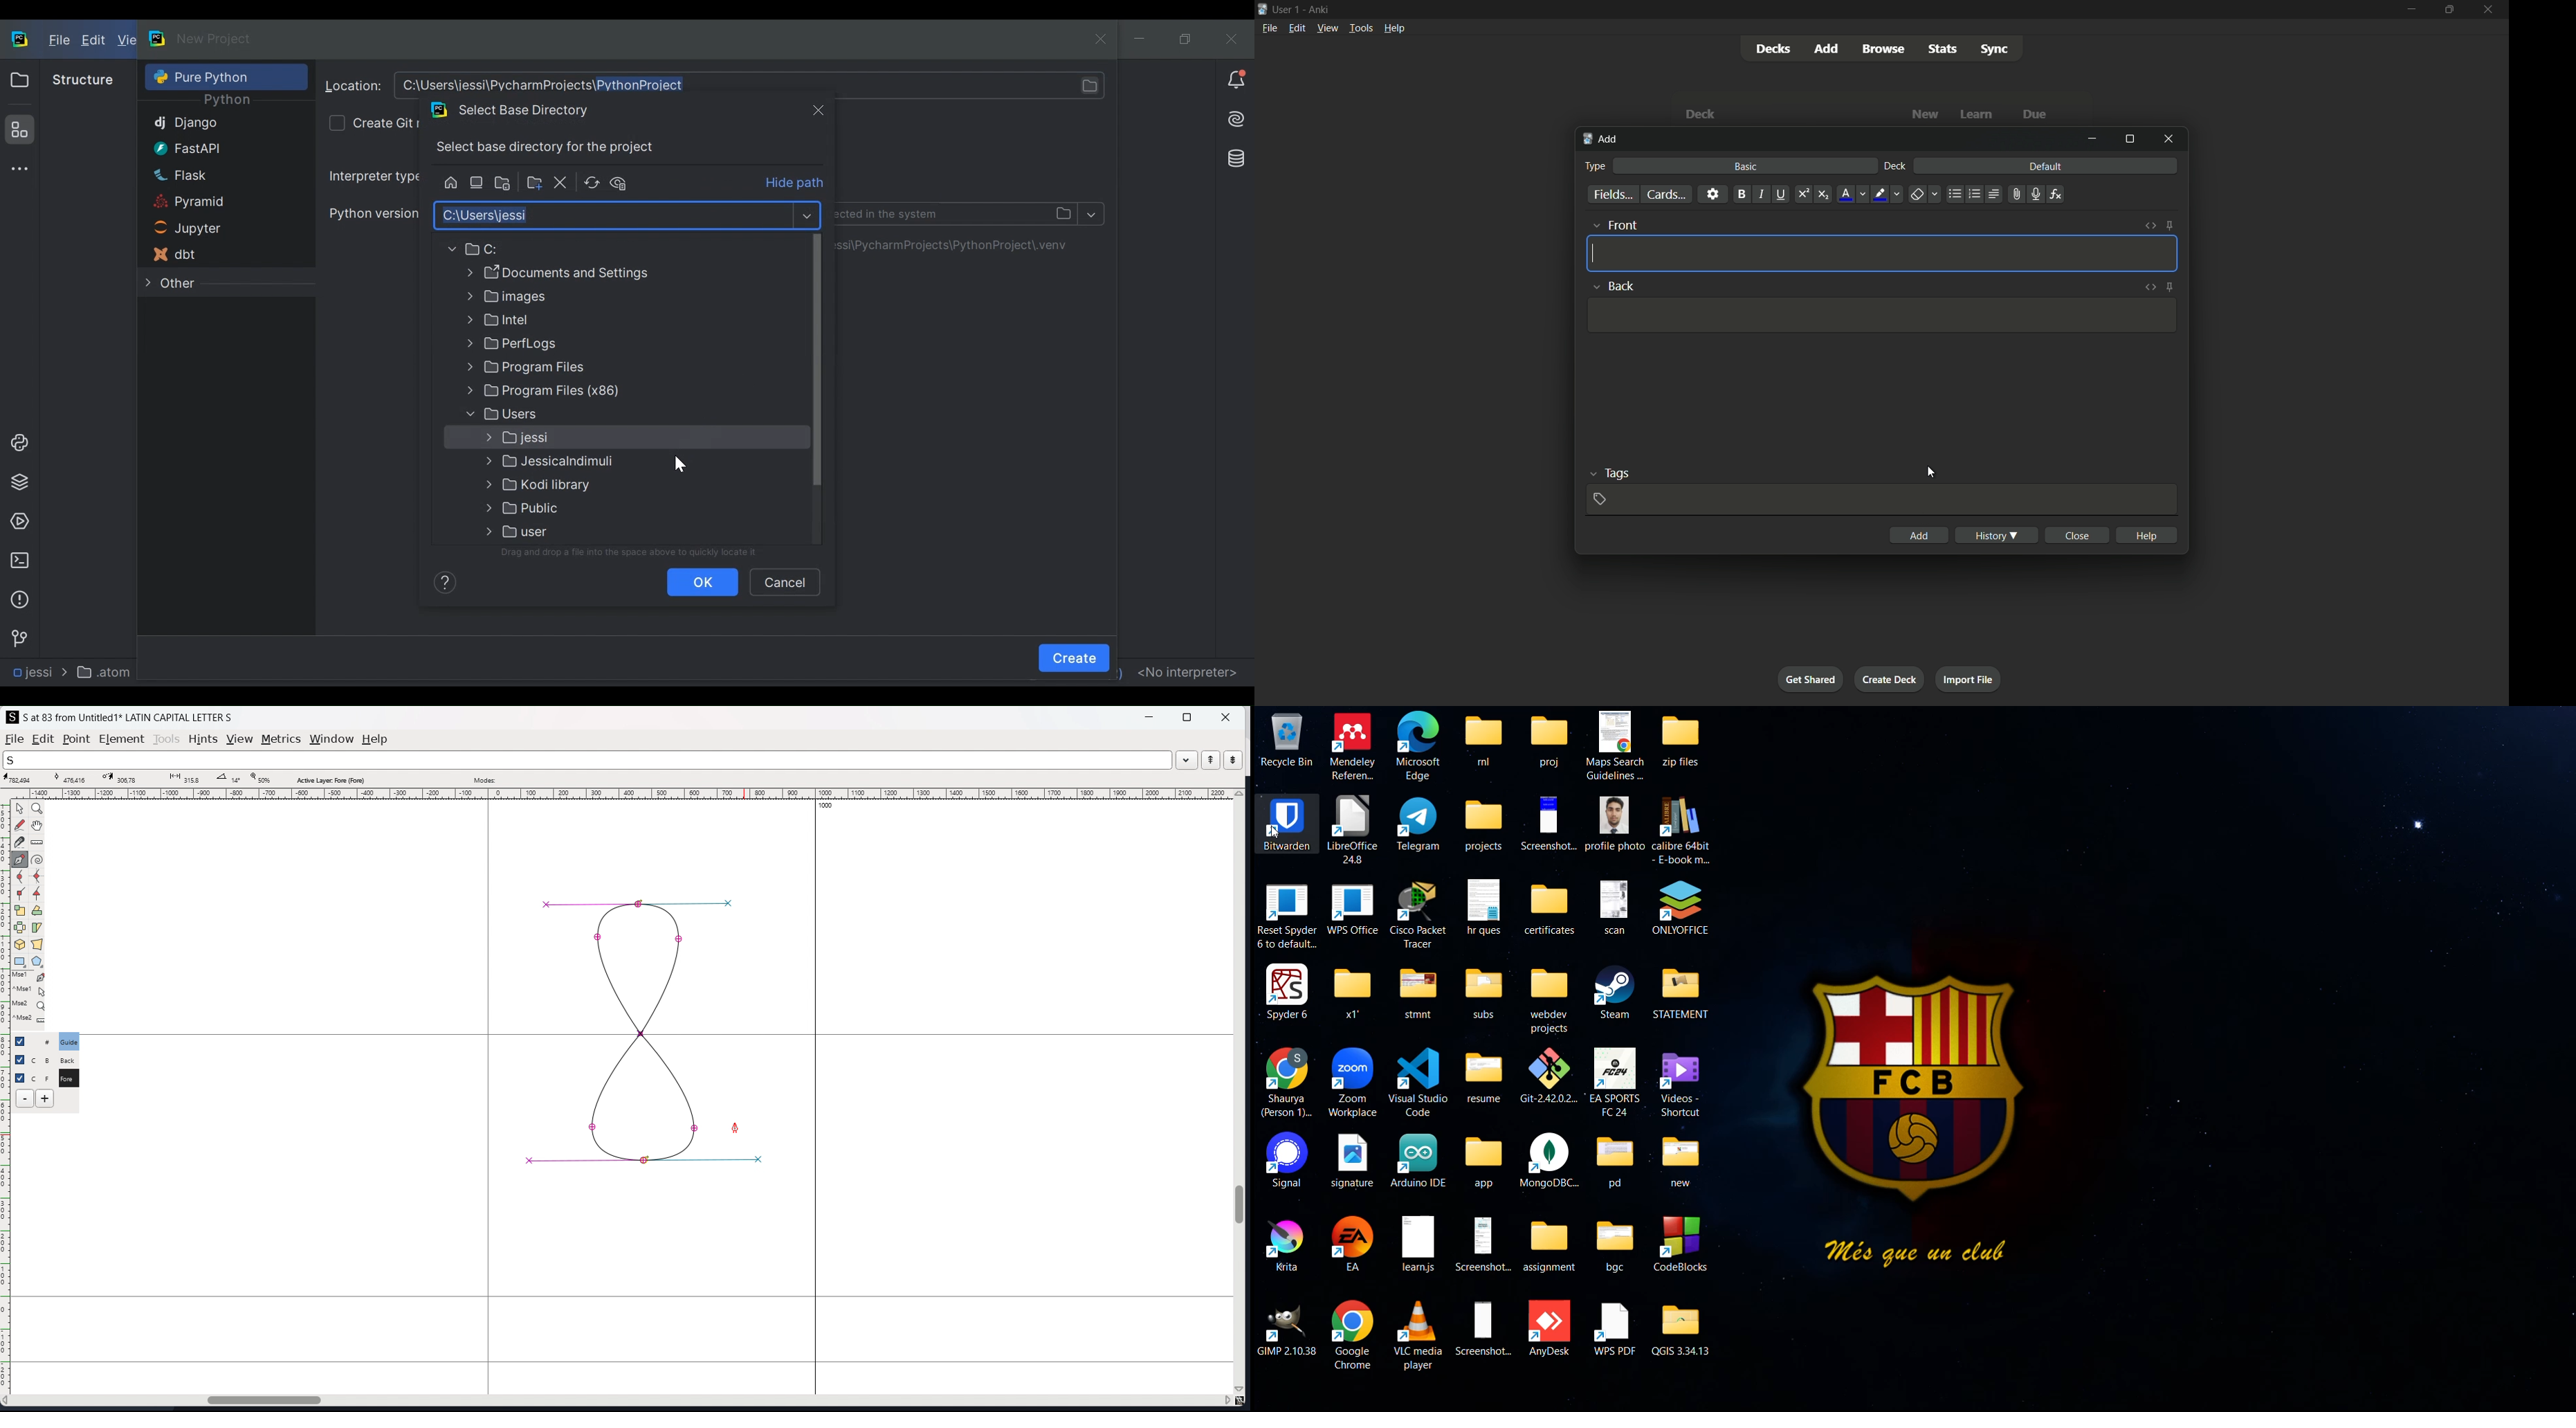 The image size is (2576, 1428). I want to click on EA SPORTS FC24, so click(1616, 1082).